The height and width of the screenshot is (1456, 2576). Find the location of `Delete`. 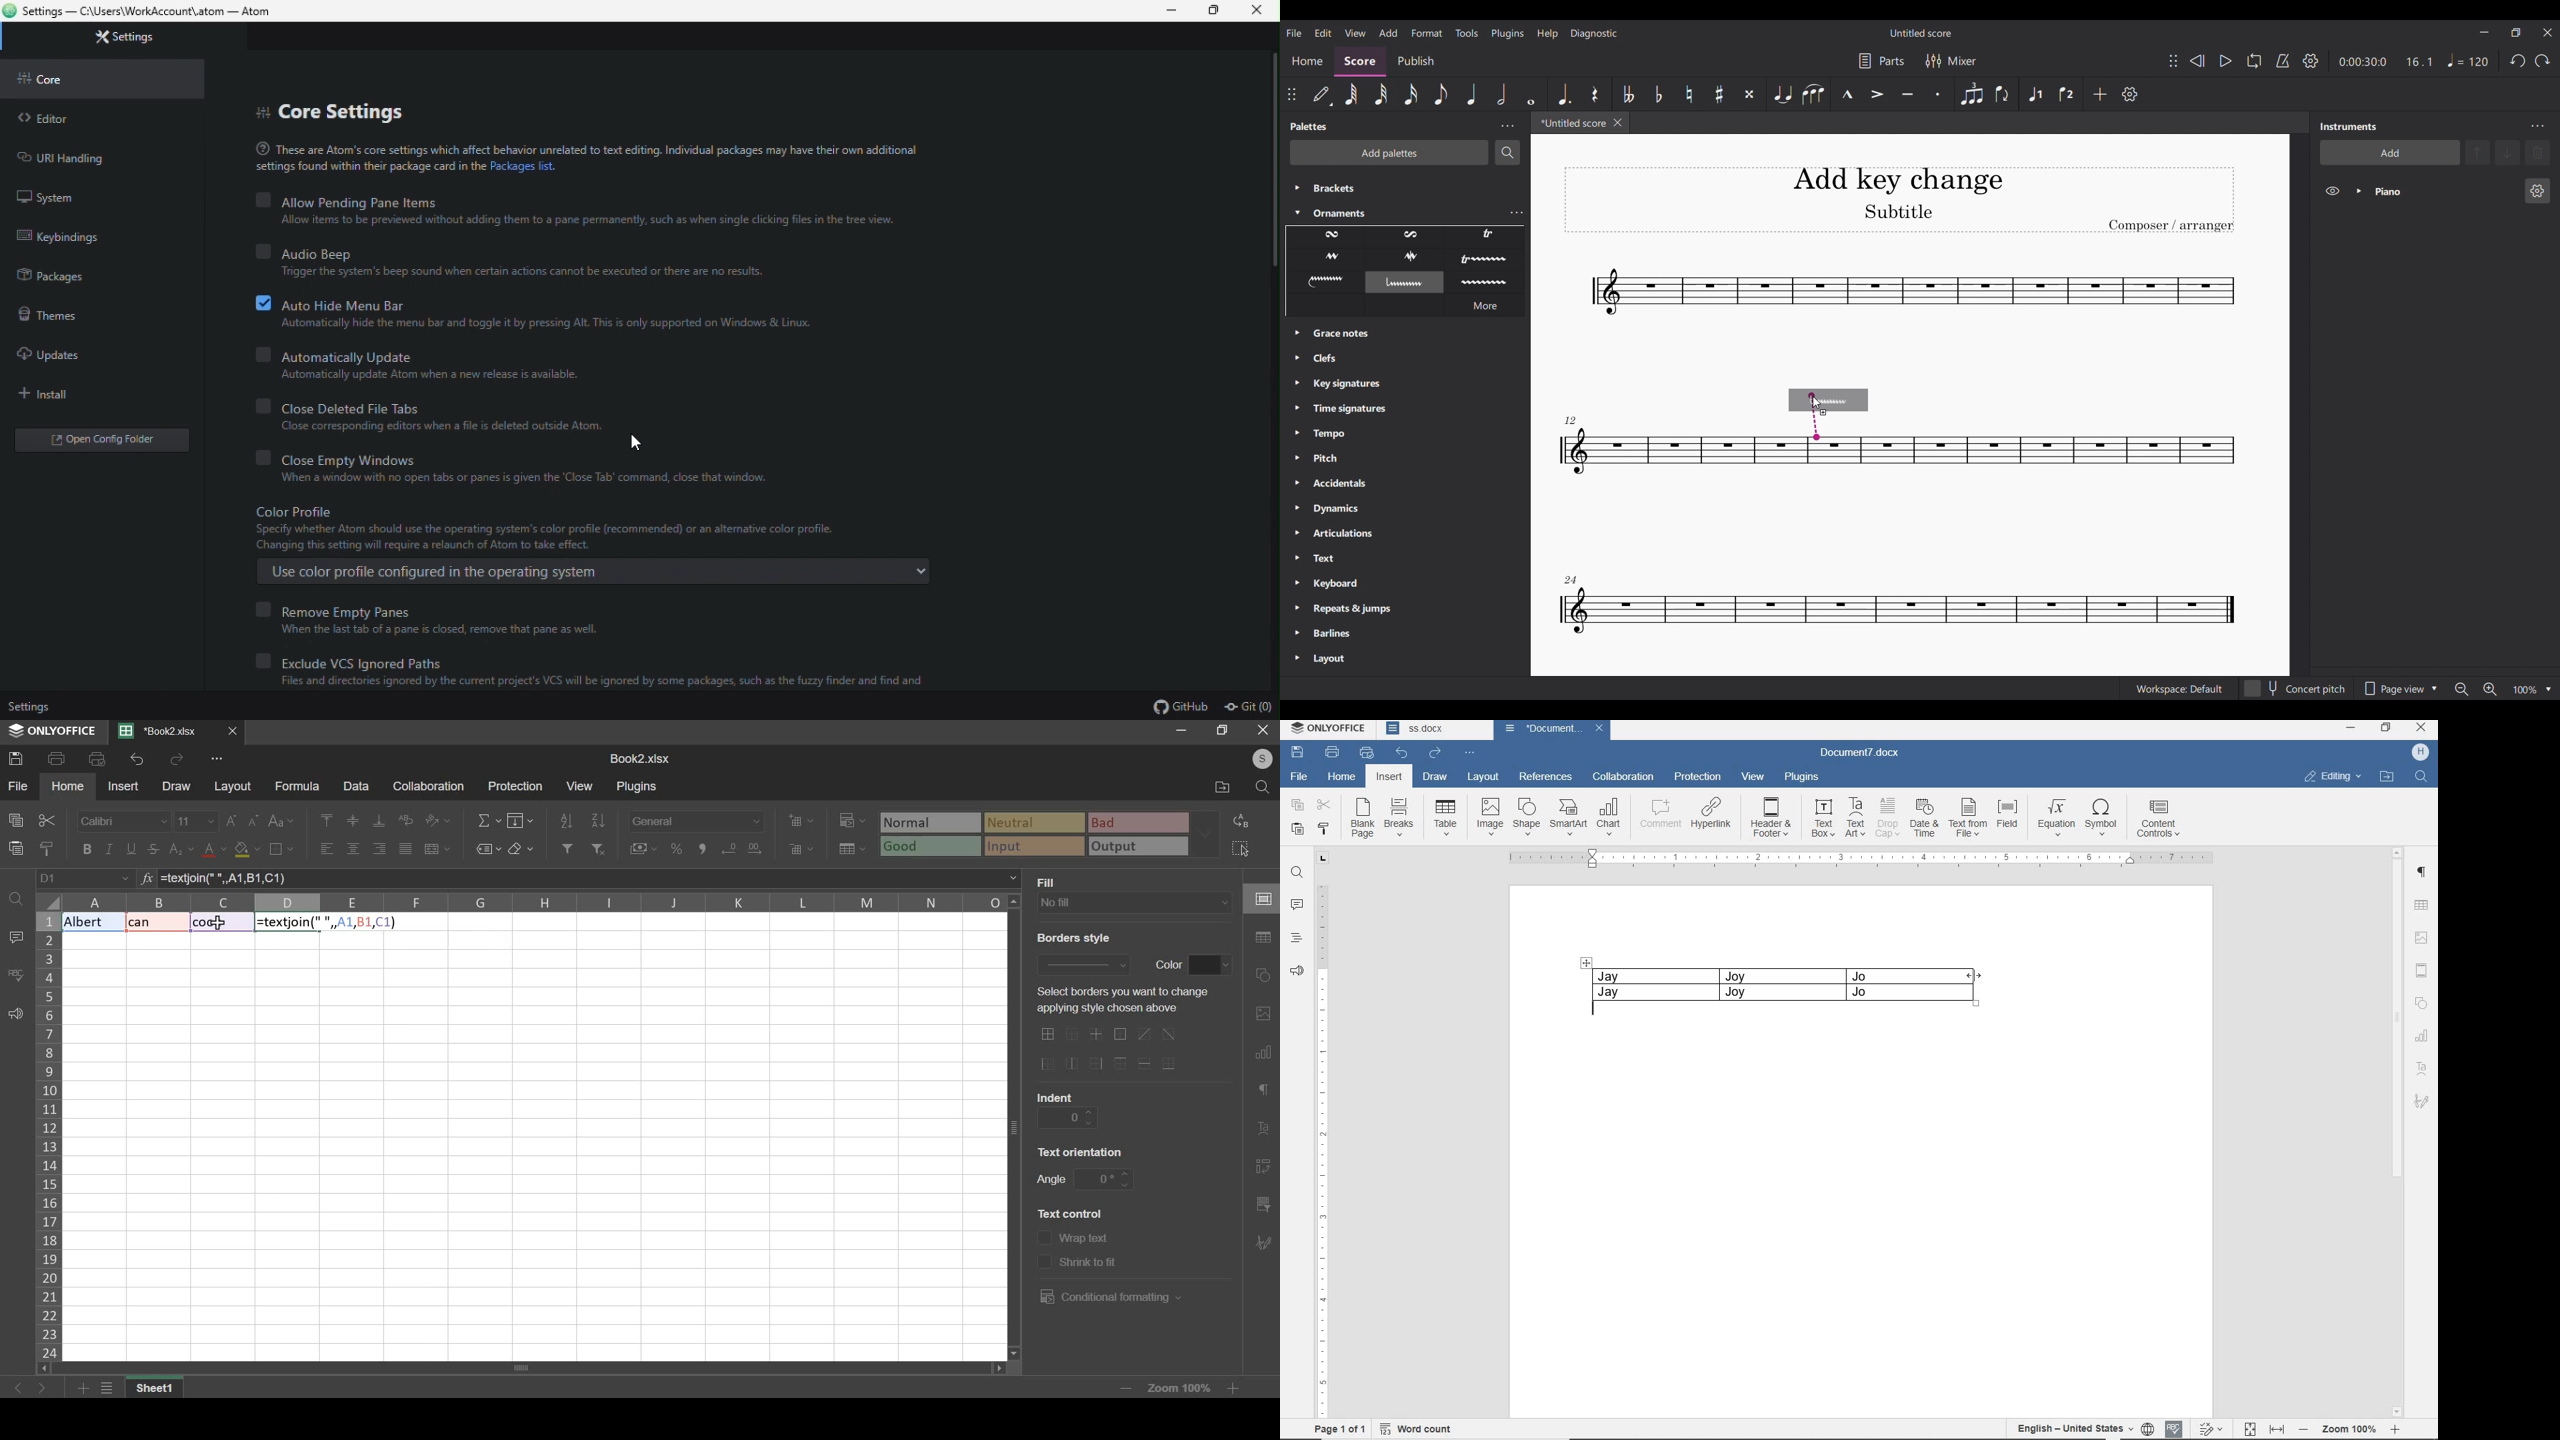

Delete is located at coordinates (2537, 153).